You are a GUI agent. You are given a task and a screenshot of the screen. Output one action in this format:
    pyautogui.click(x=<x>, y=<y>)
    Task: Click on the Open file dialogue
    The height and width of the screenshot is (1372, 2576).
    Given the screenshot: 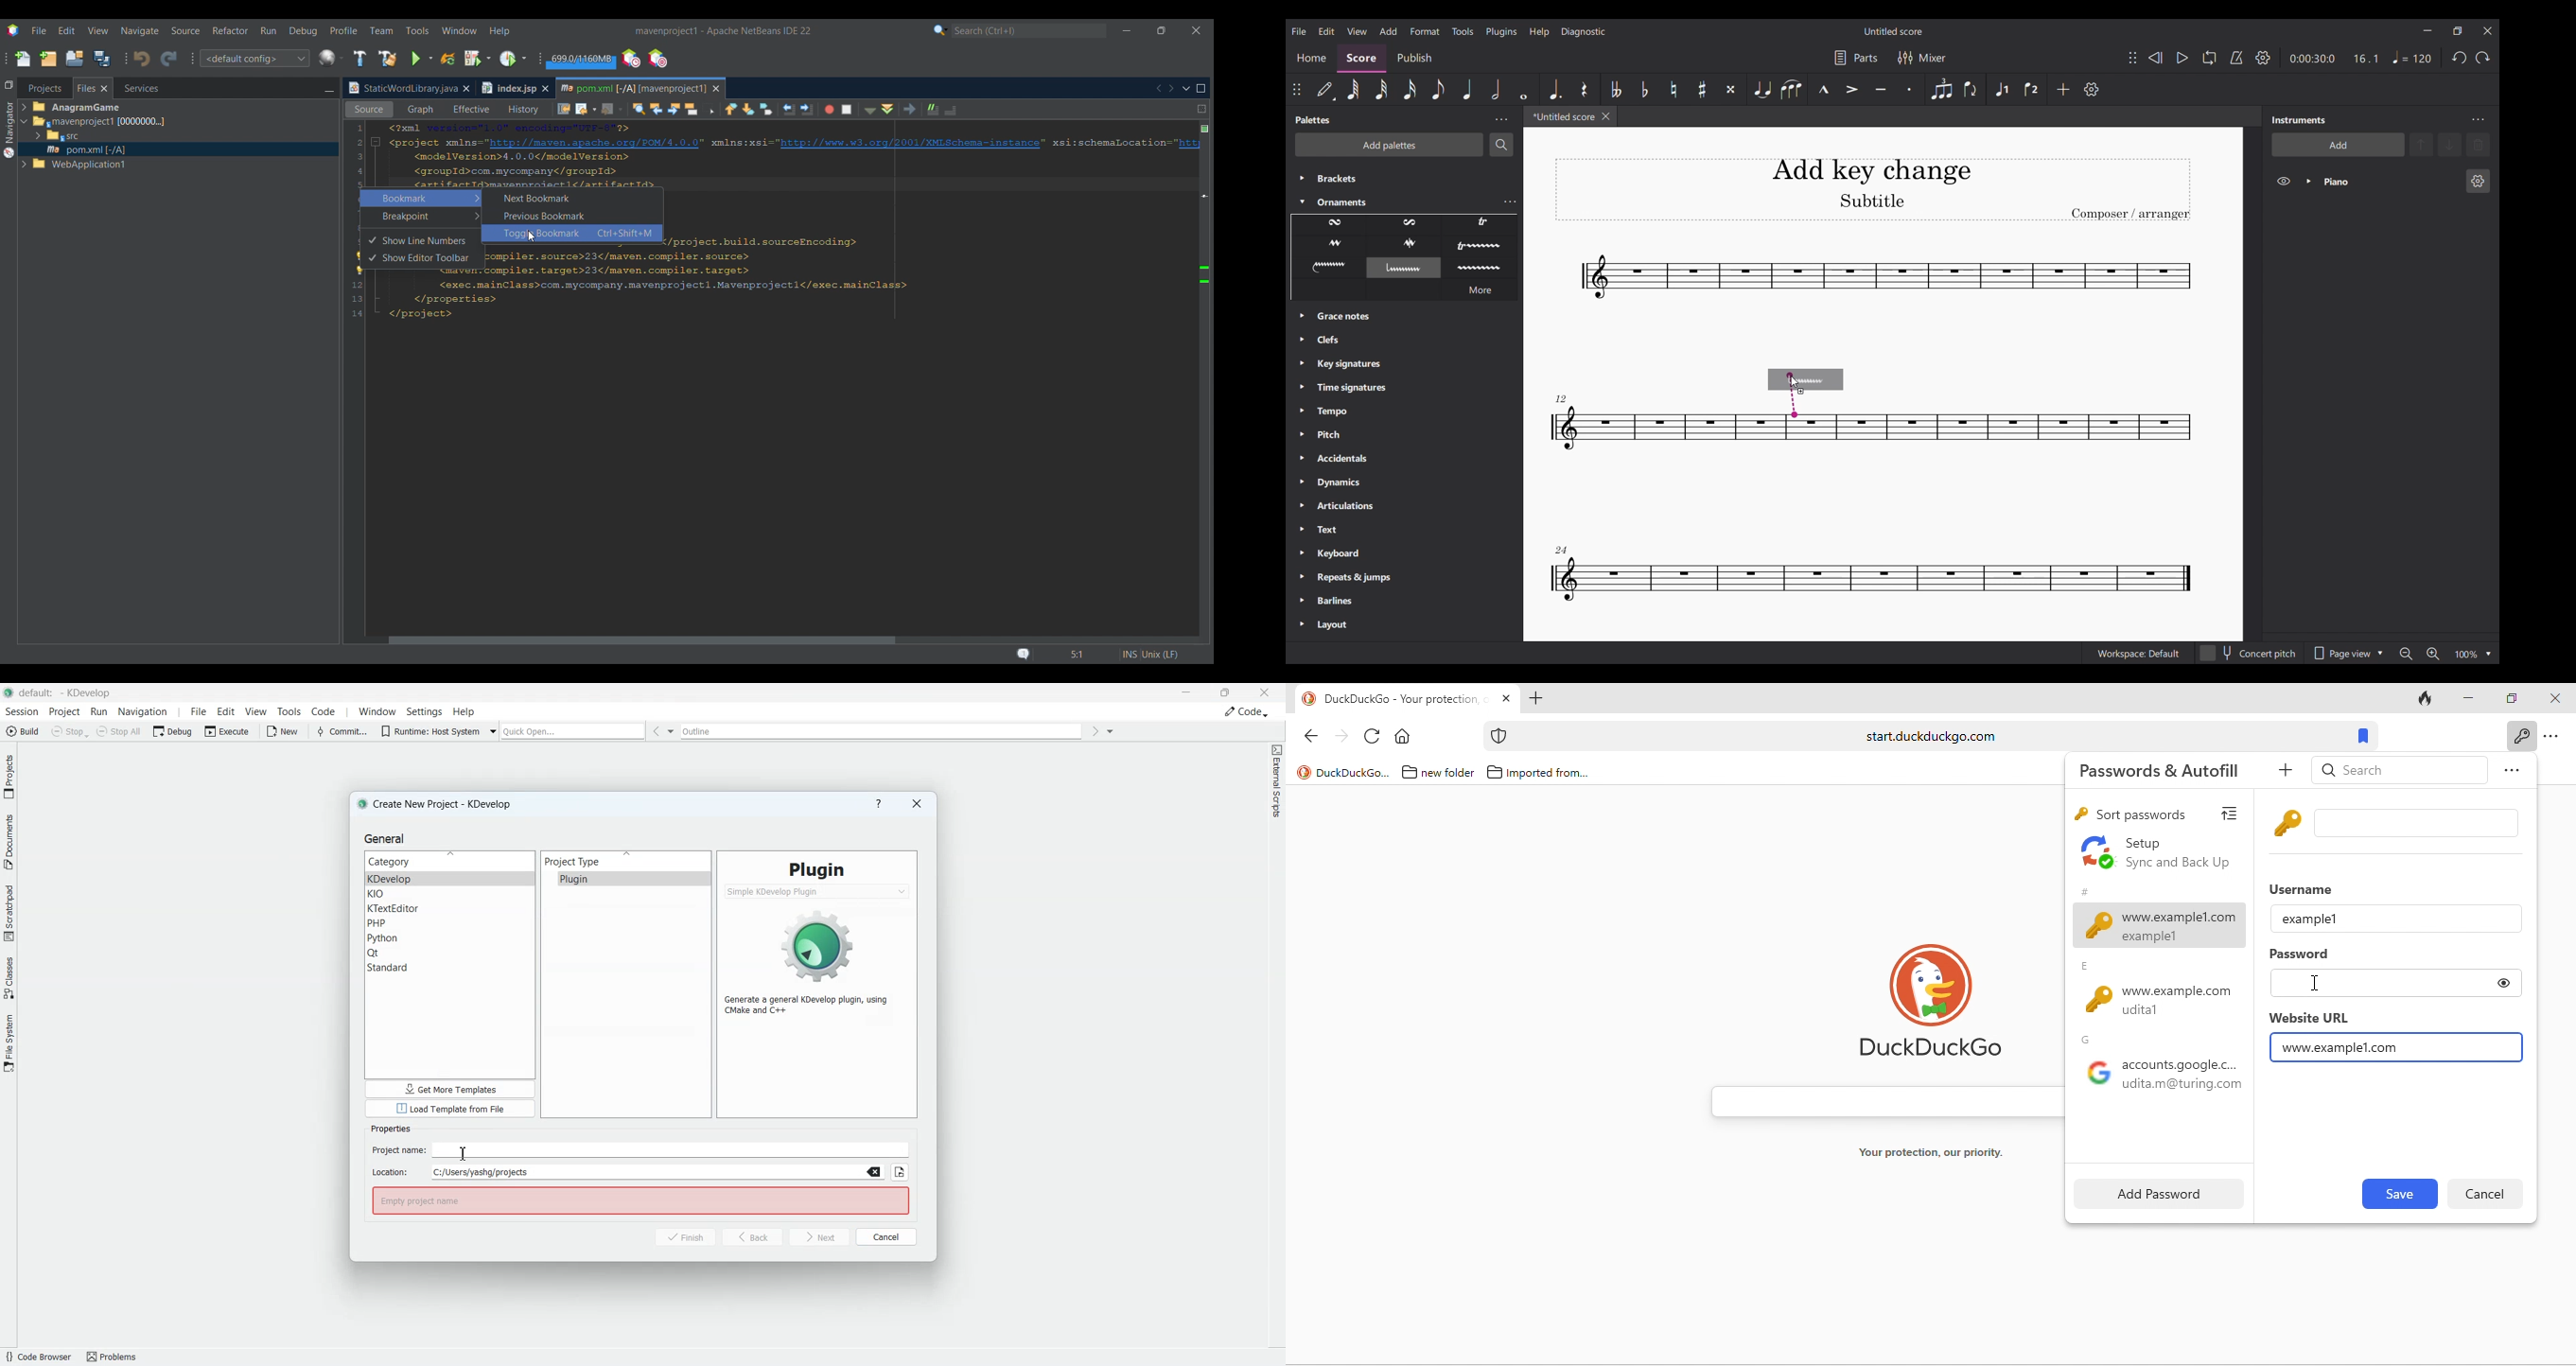 What is the action you would take?
    pyautogui.click(x=900, y=1172)
    